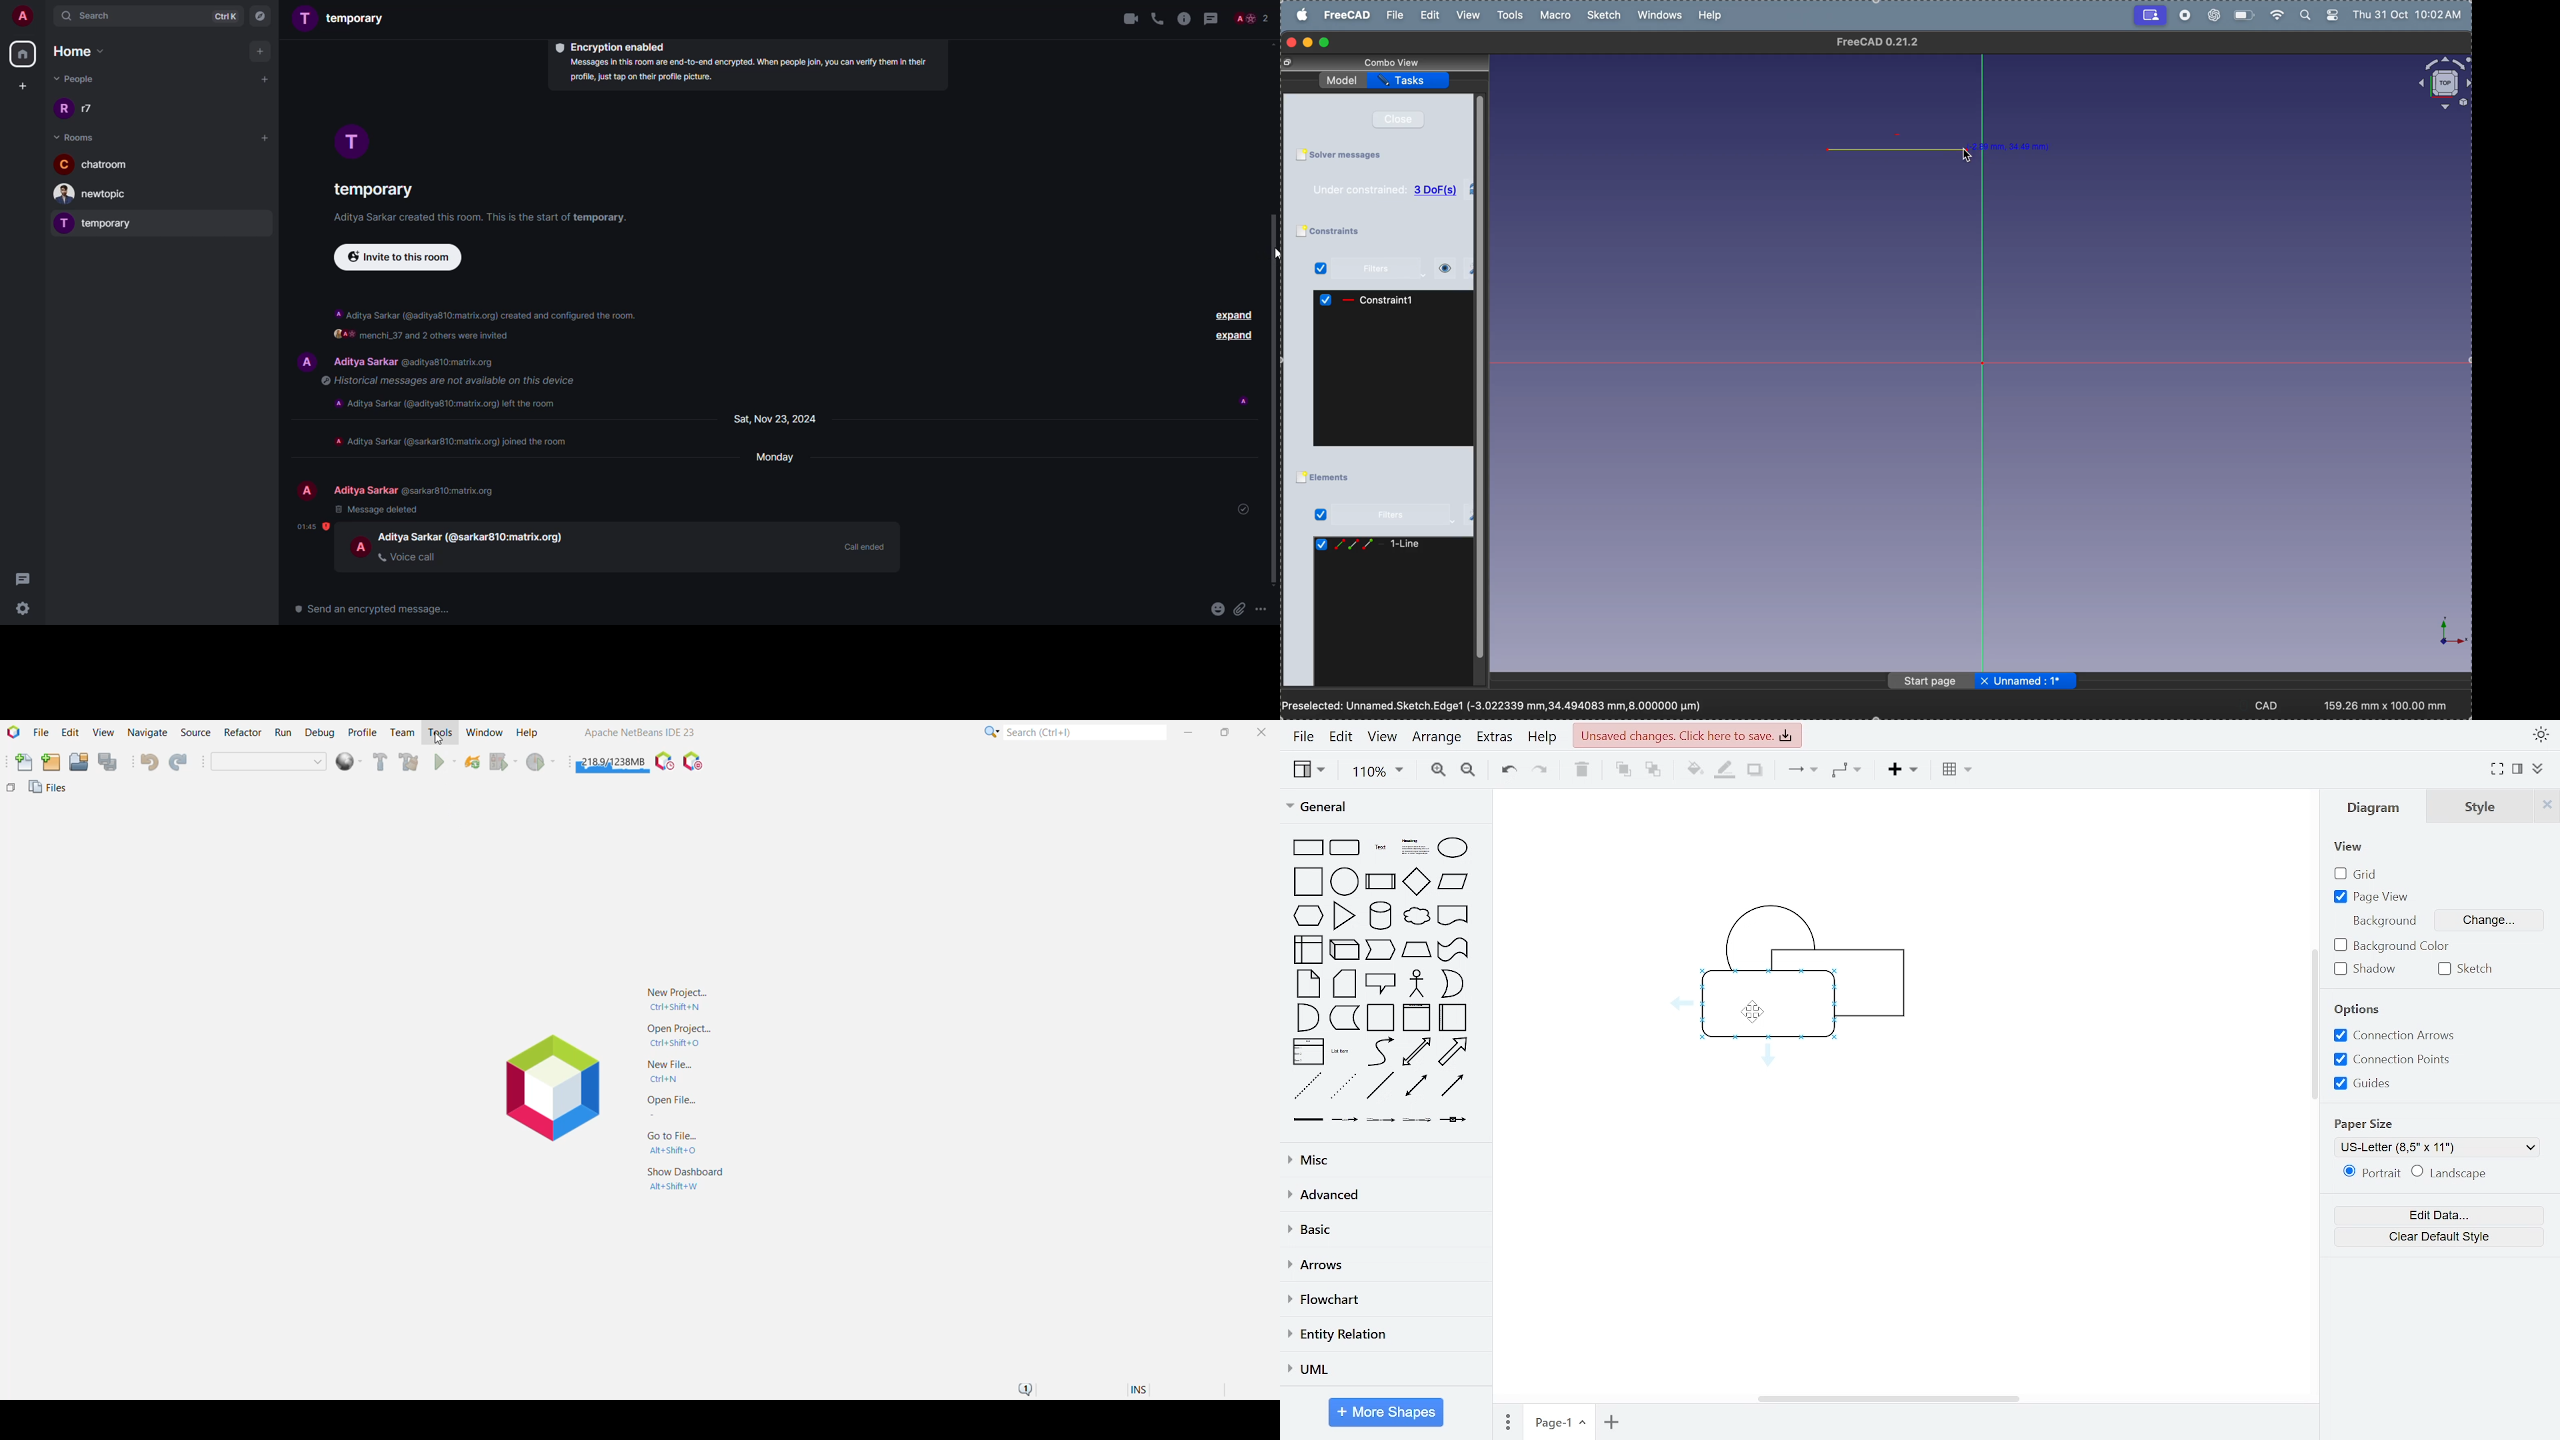 The height and width of the screenshot is (1456, 2576). I want to click on FreeCAD 0.21.2, so click(1879, 42).